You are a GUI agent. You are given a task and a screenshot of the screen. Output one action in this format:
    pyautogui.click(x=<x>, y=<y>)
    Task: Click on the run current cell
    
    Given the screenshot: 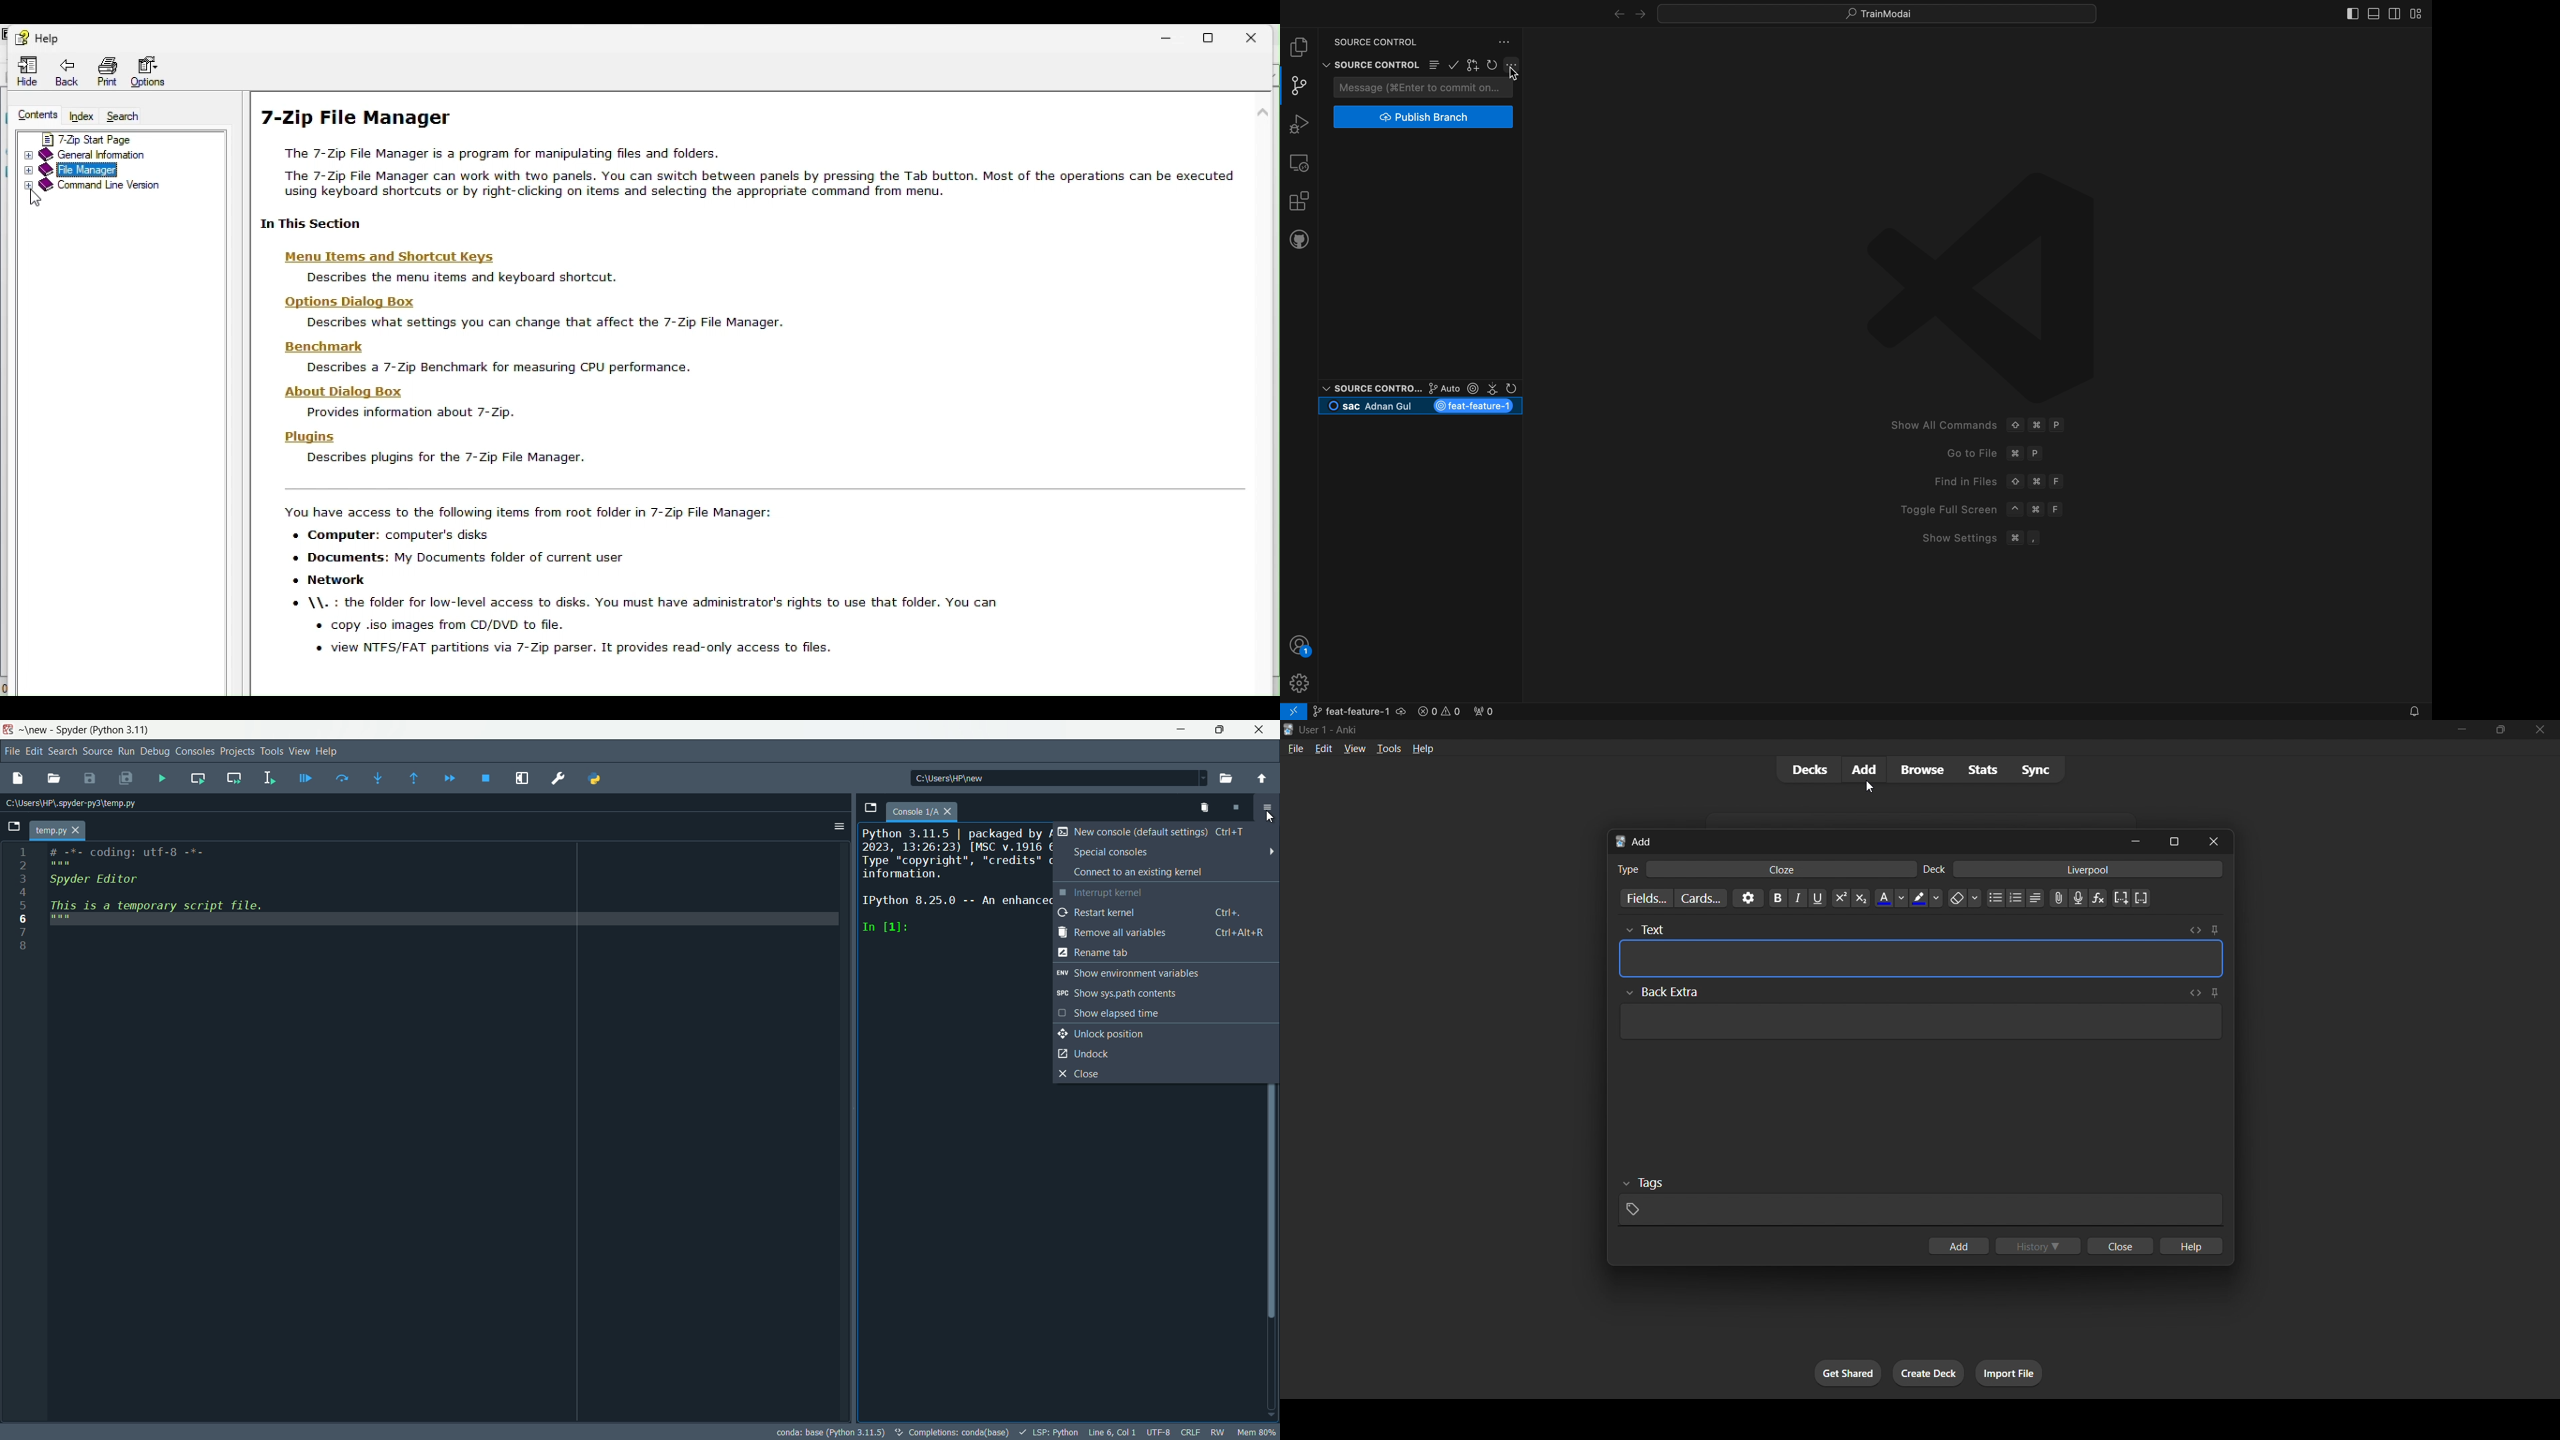 What is the action you would take?
    pyautogui.click(x=197, y=778)
    